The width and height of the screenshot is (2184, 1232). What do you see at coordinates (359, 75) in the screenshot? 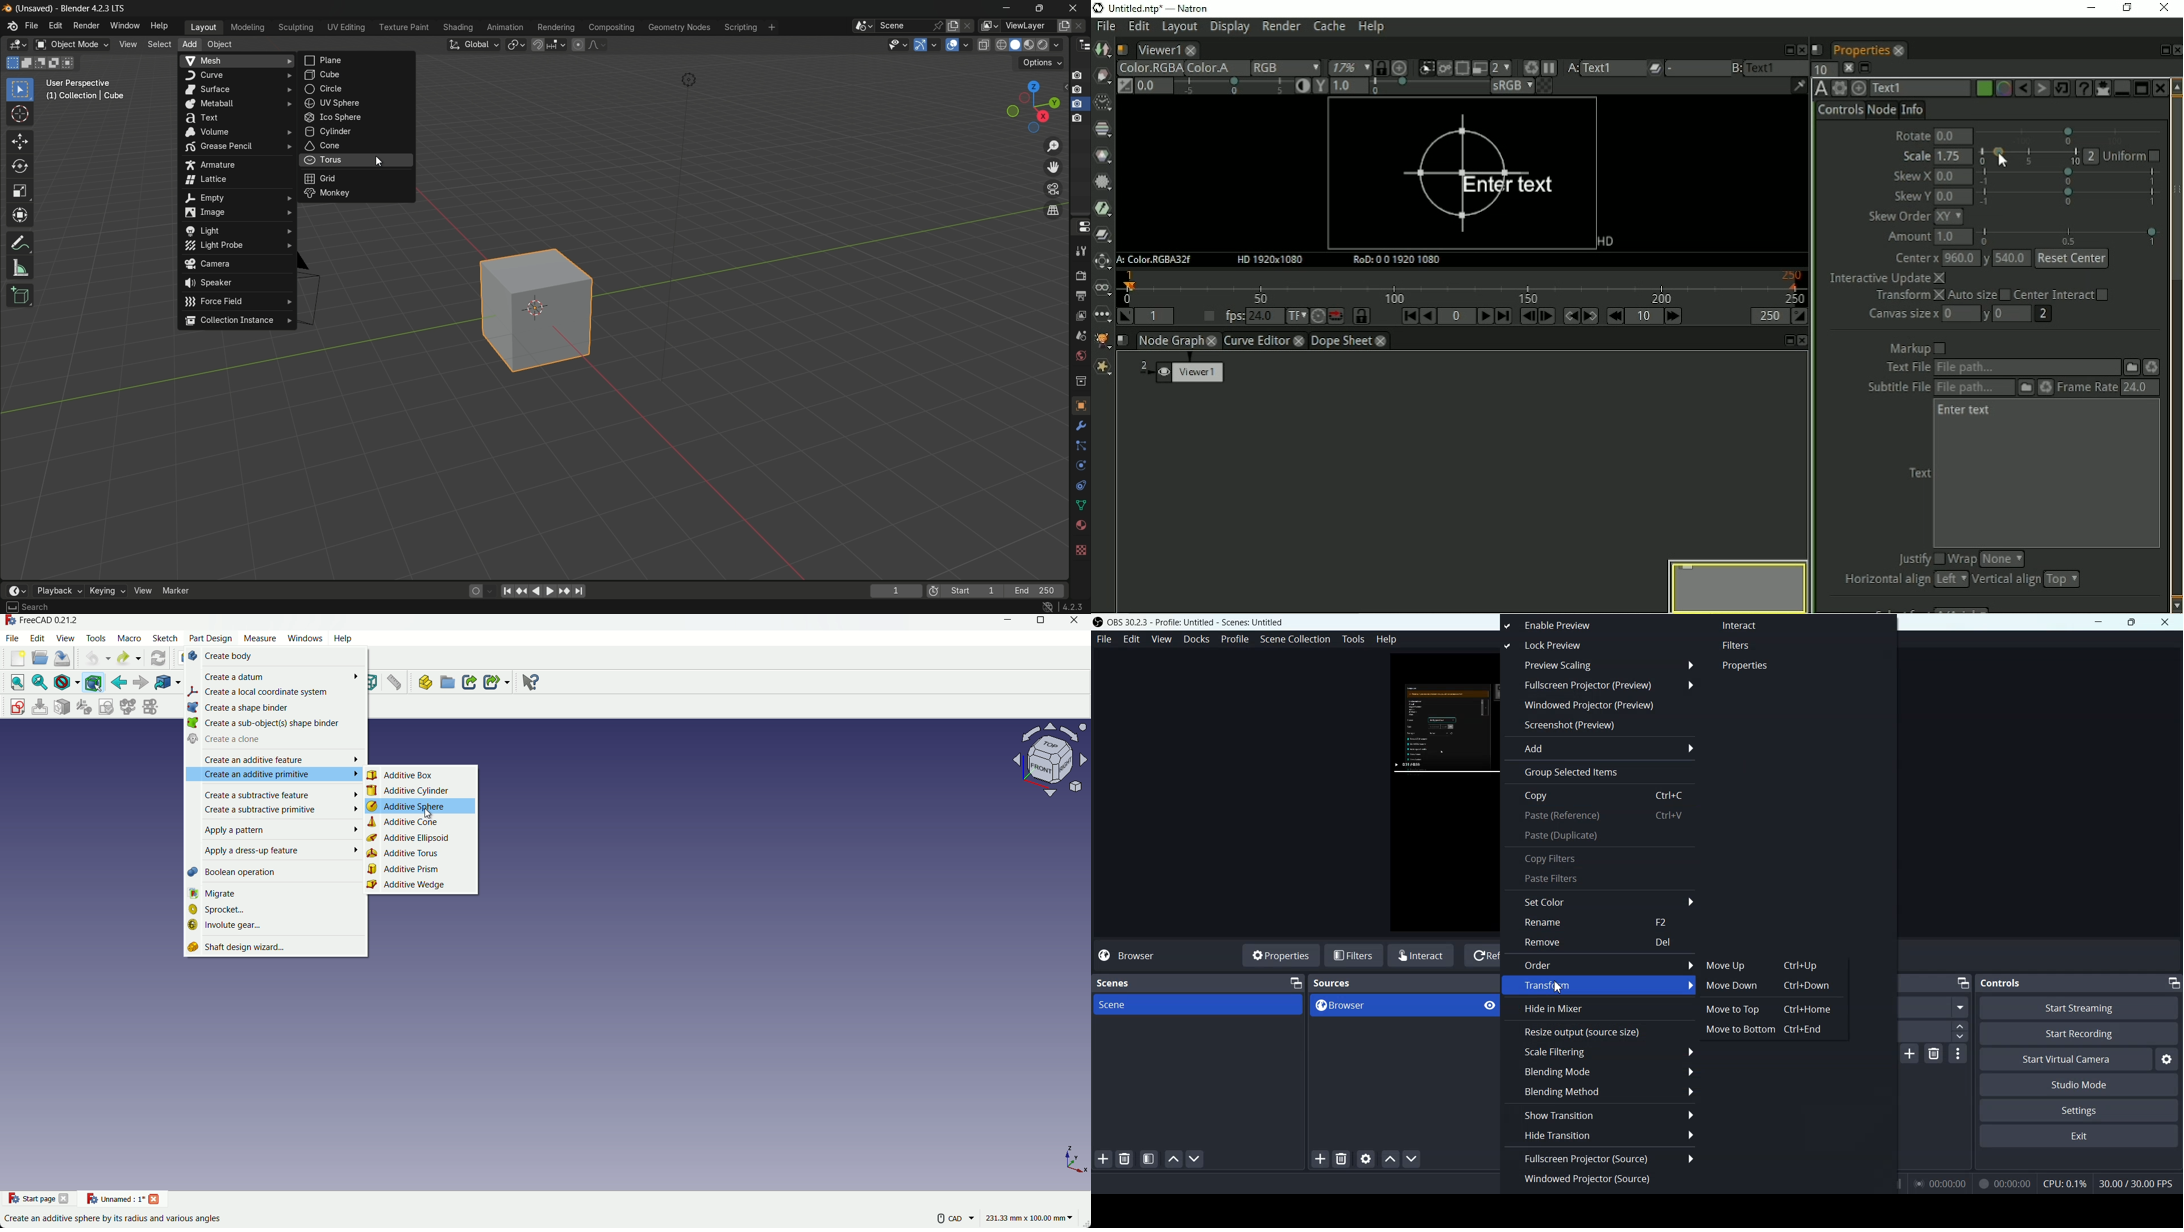
I see `cube` at bounding box center [359, 75].